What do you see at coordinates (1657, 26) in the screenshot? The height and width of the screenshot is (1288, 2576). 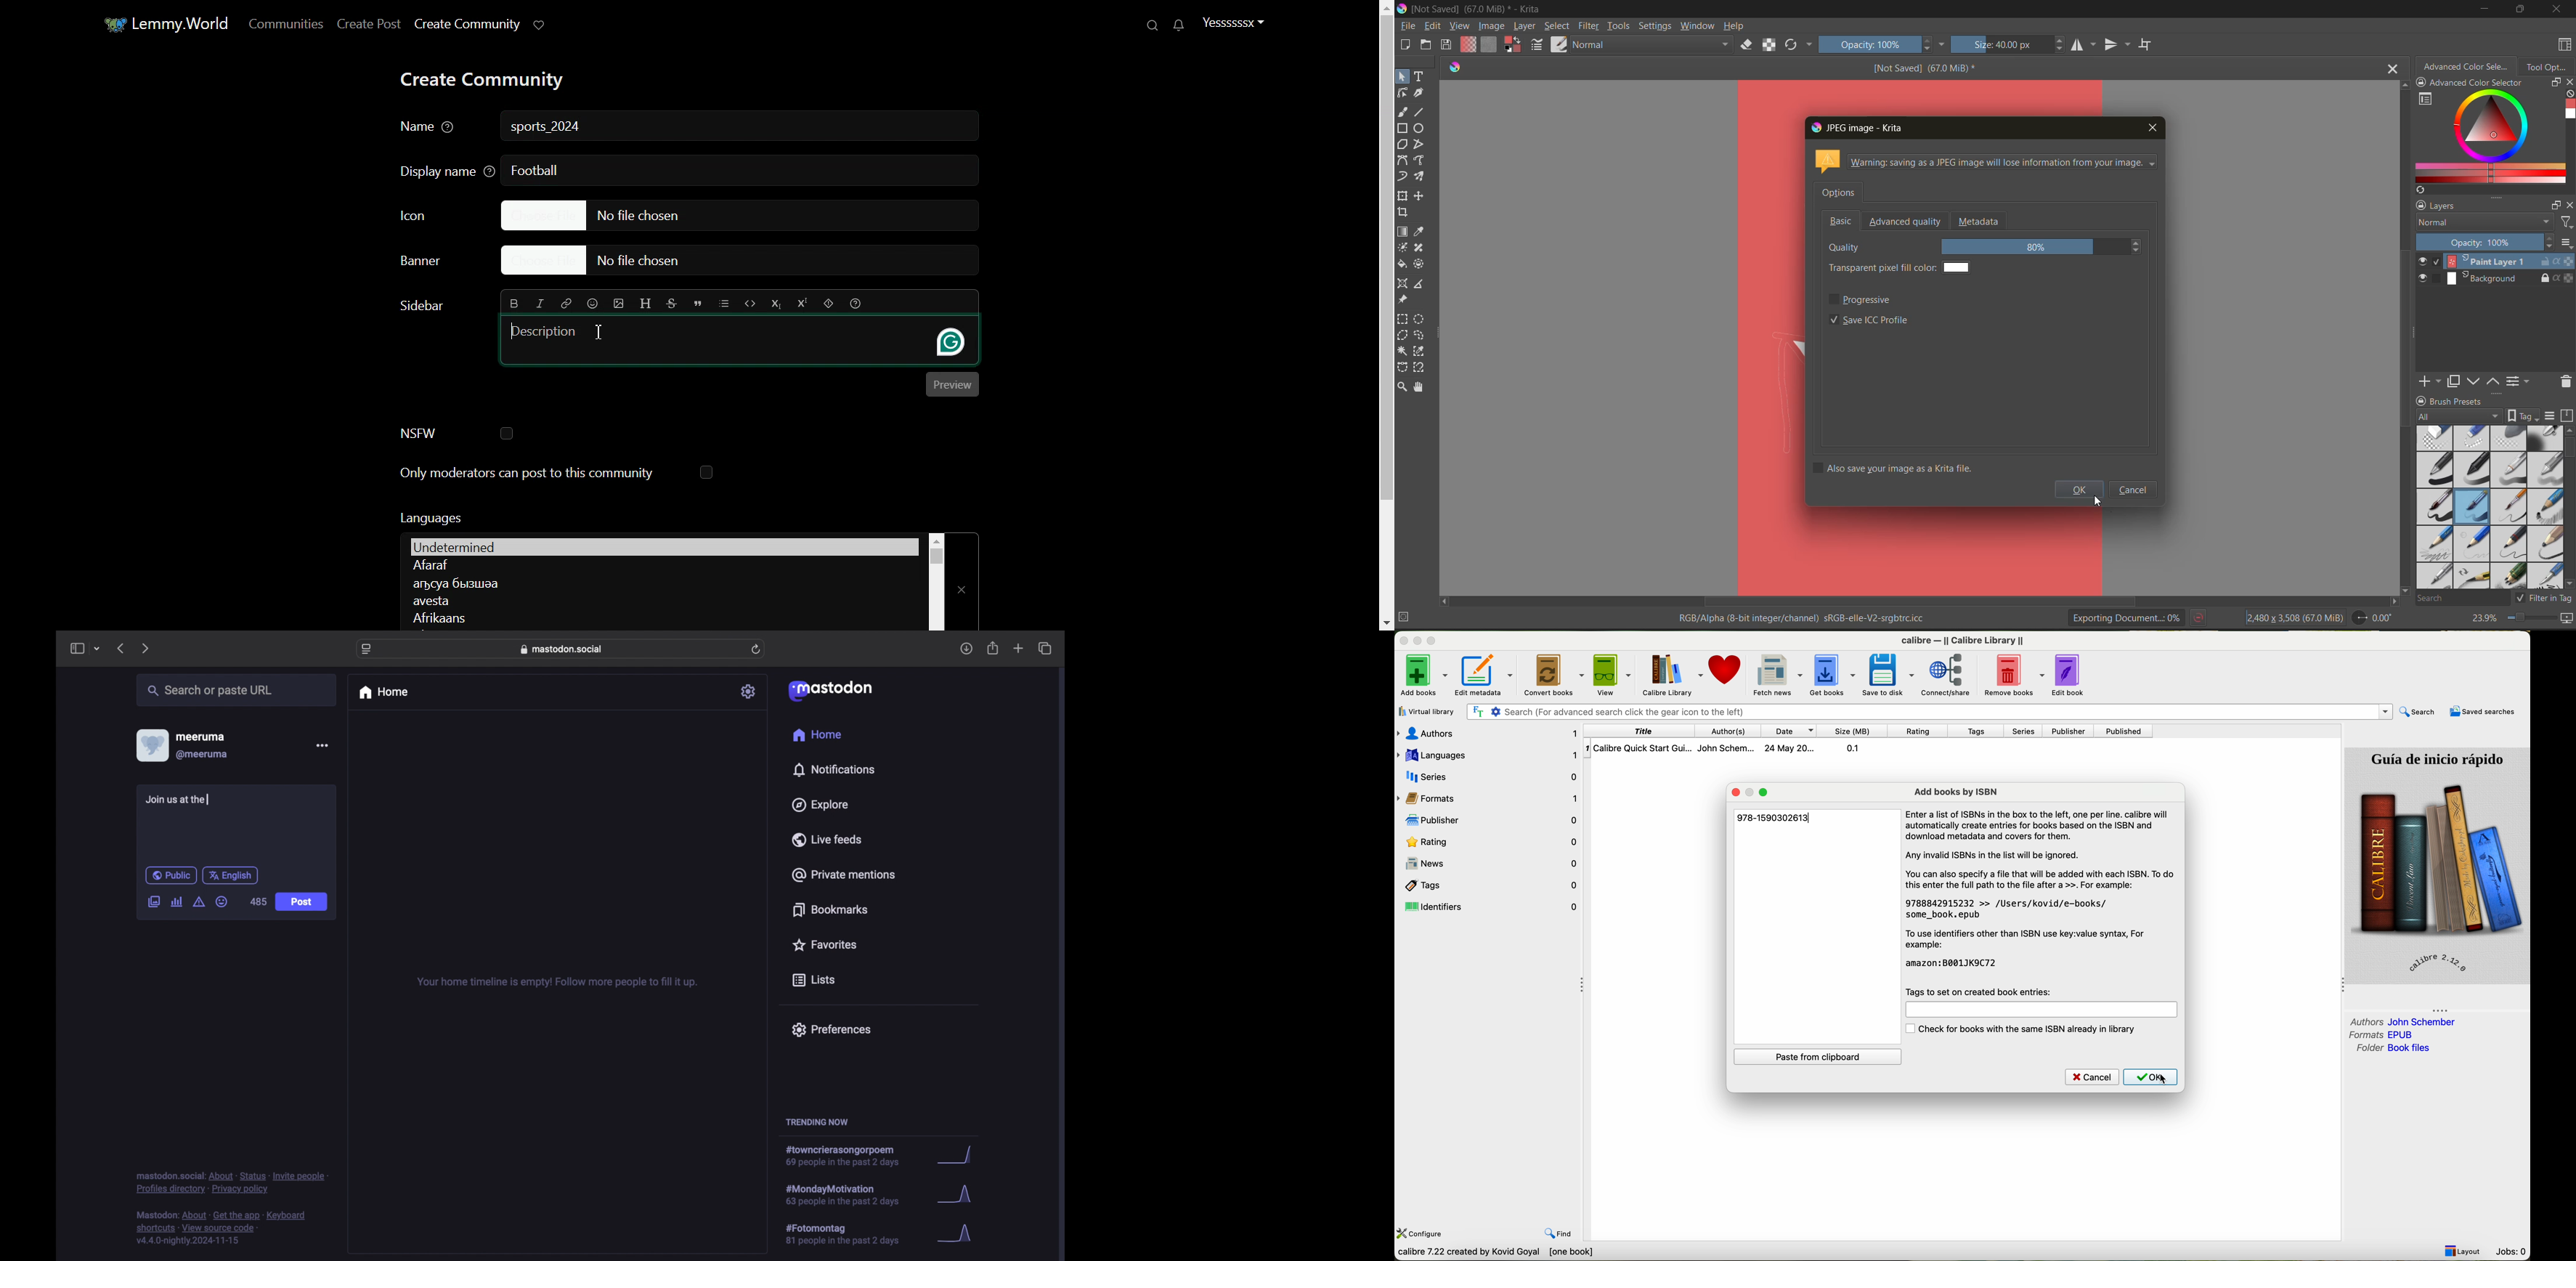 I see `settings` at bounding box center [1657, 26].